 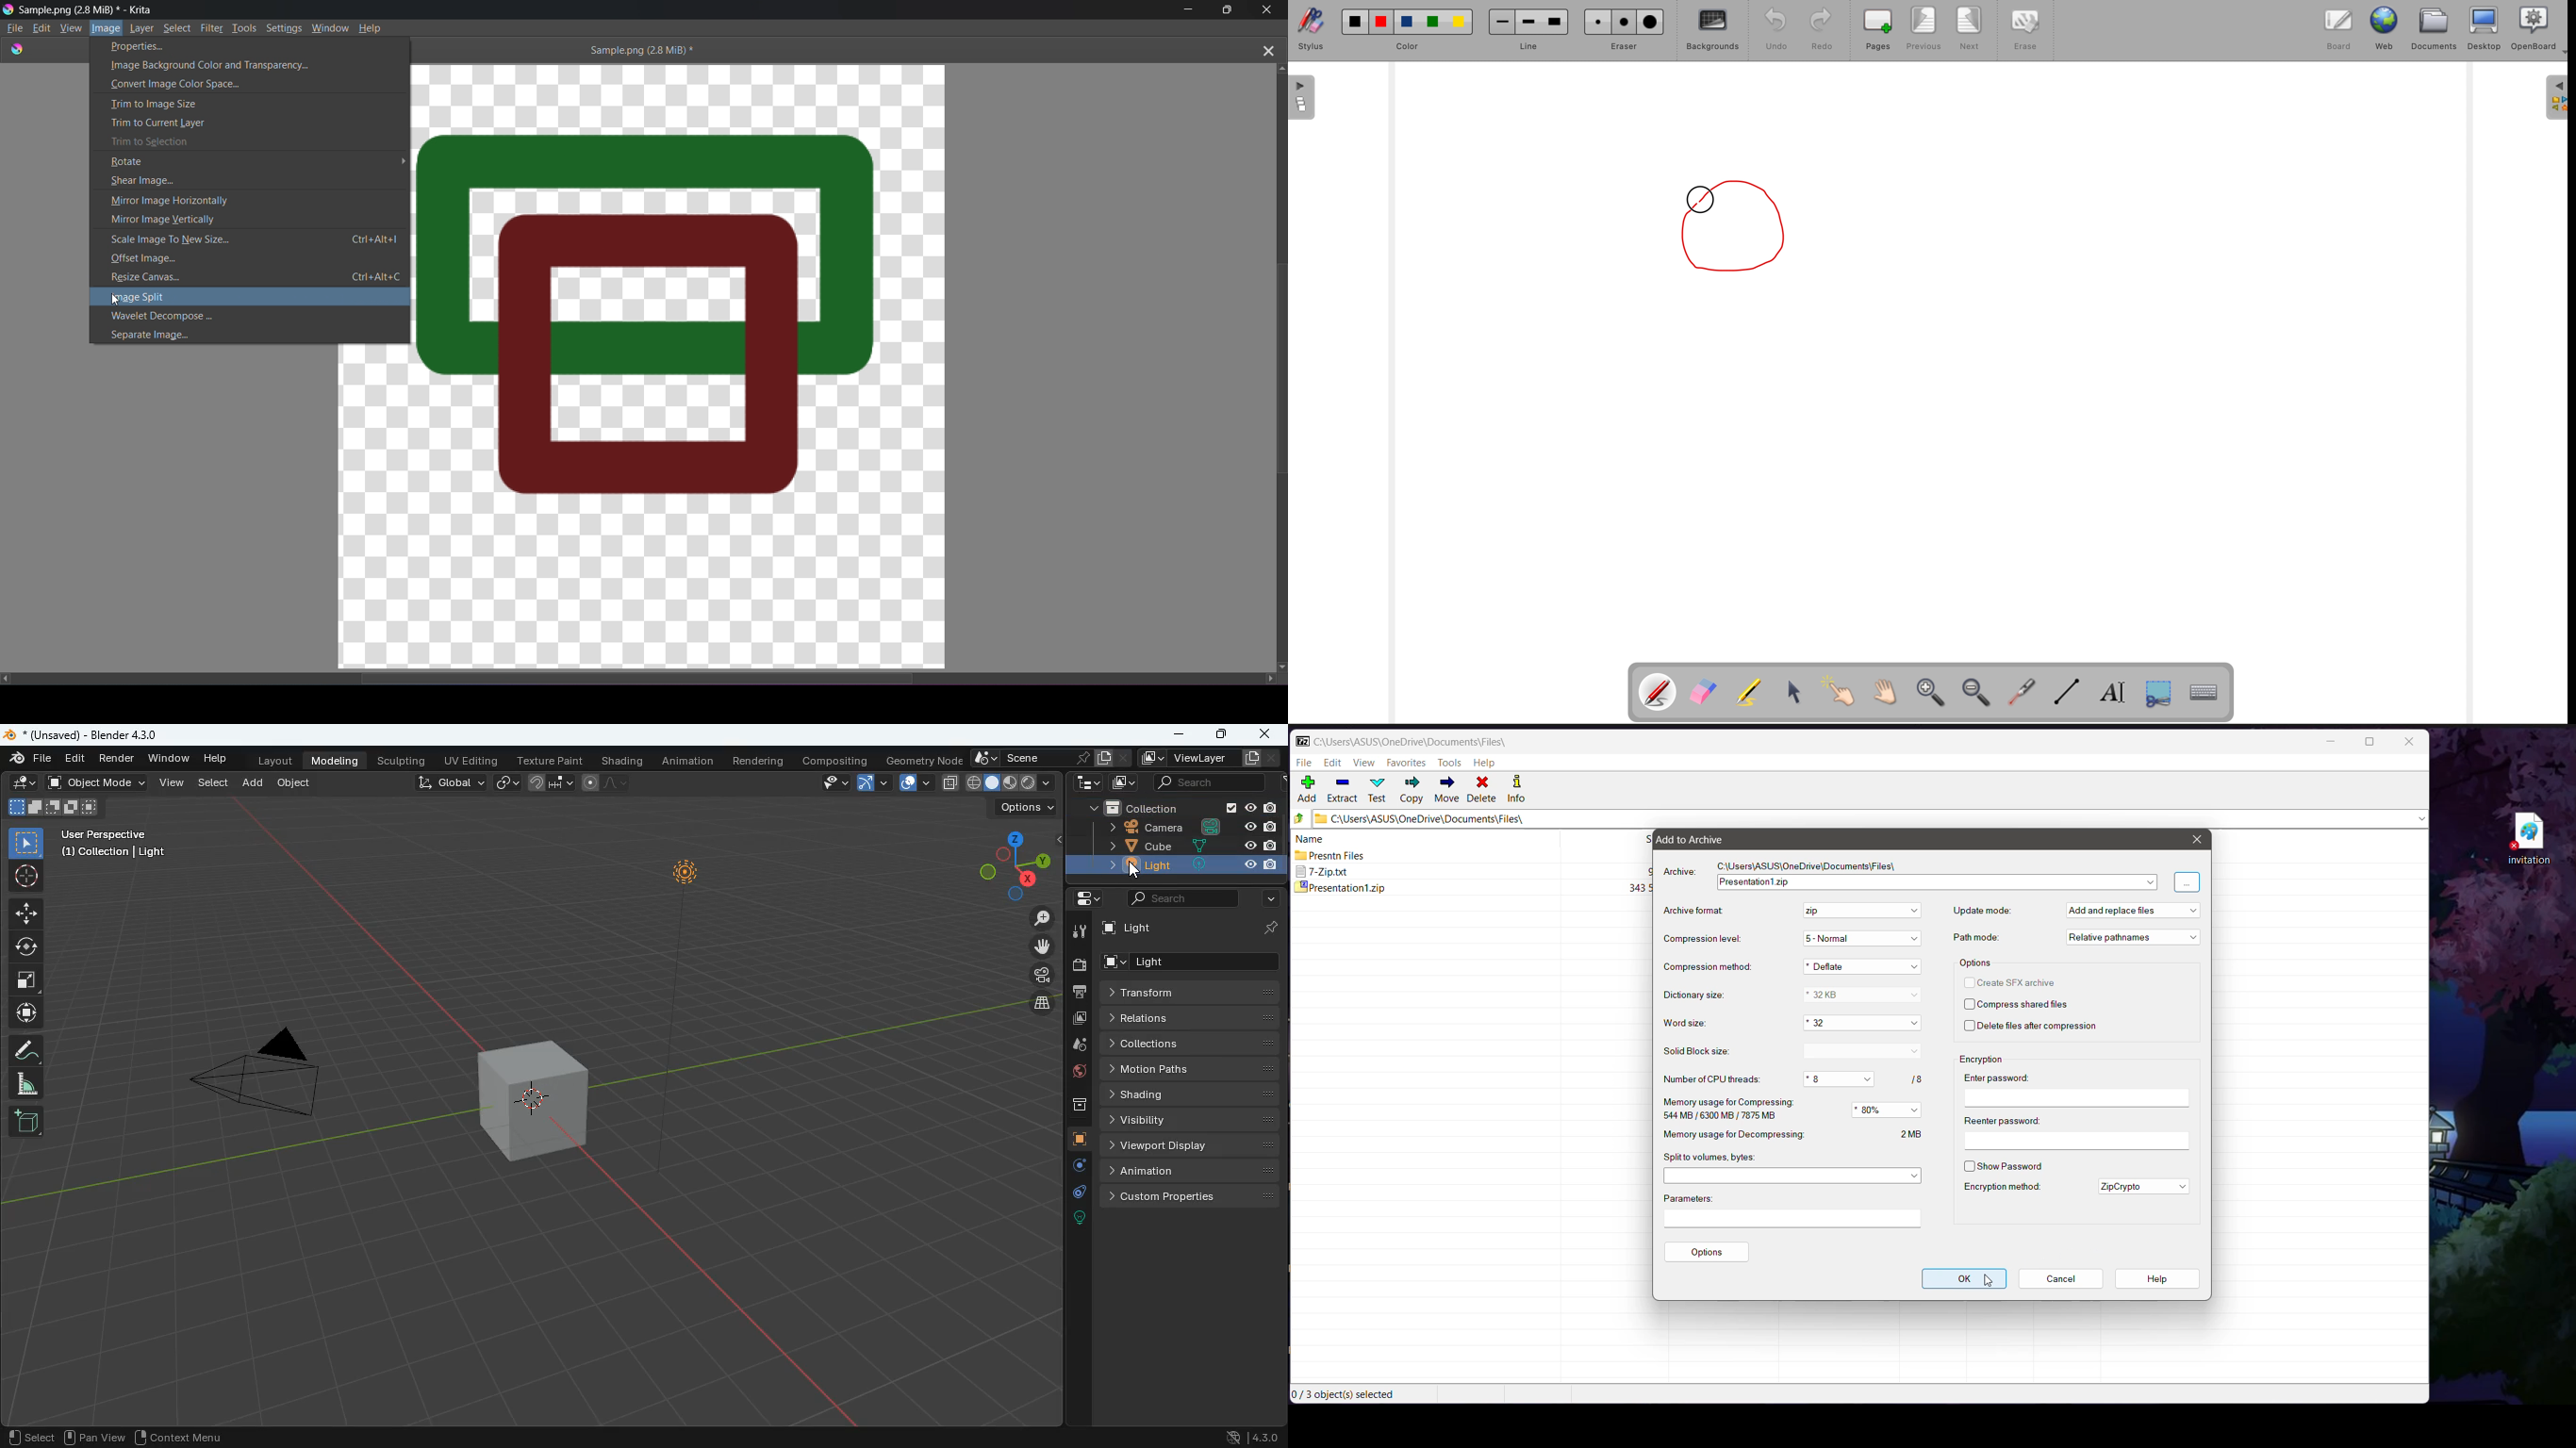 I want to click on Current Selection, so click(x=1348, y=1395).